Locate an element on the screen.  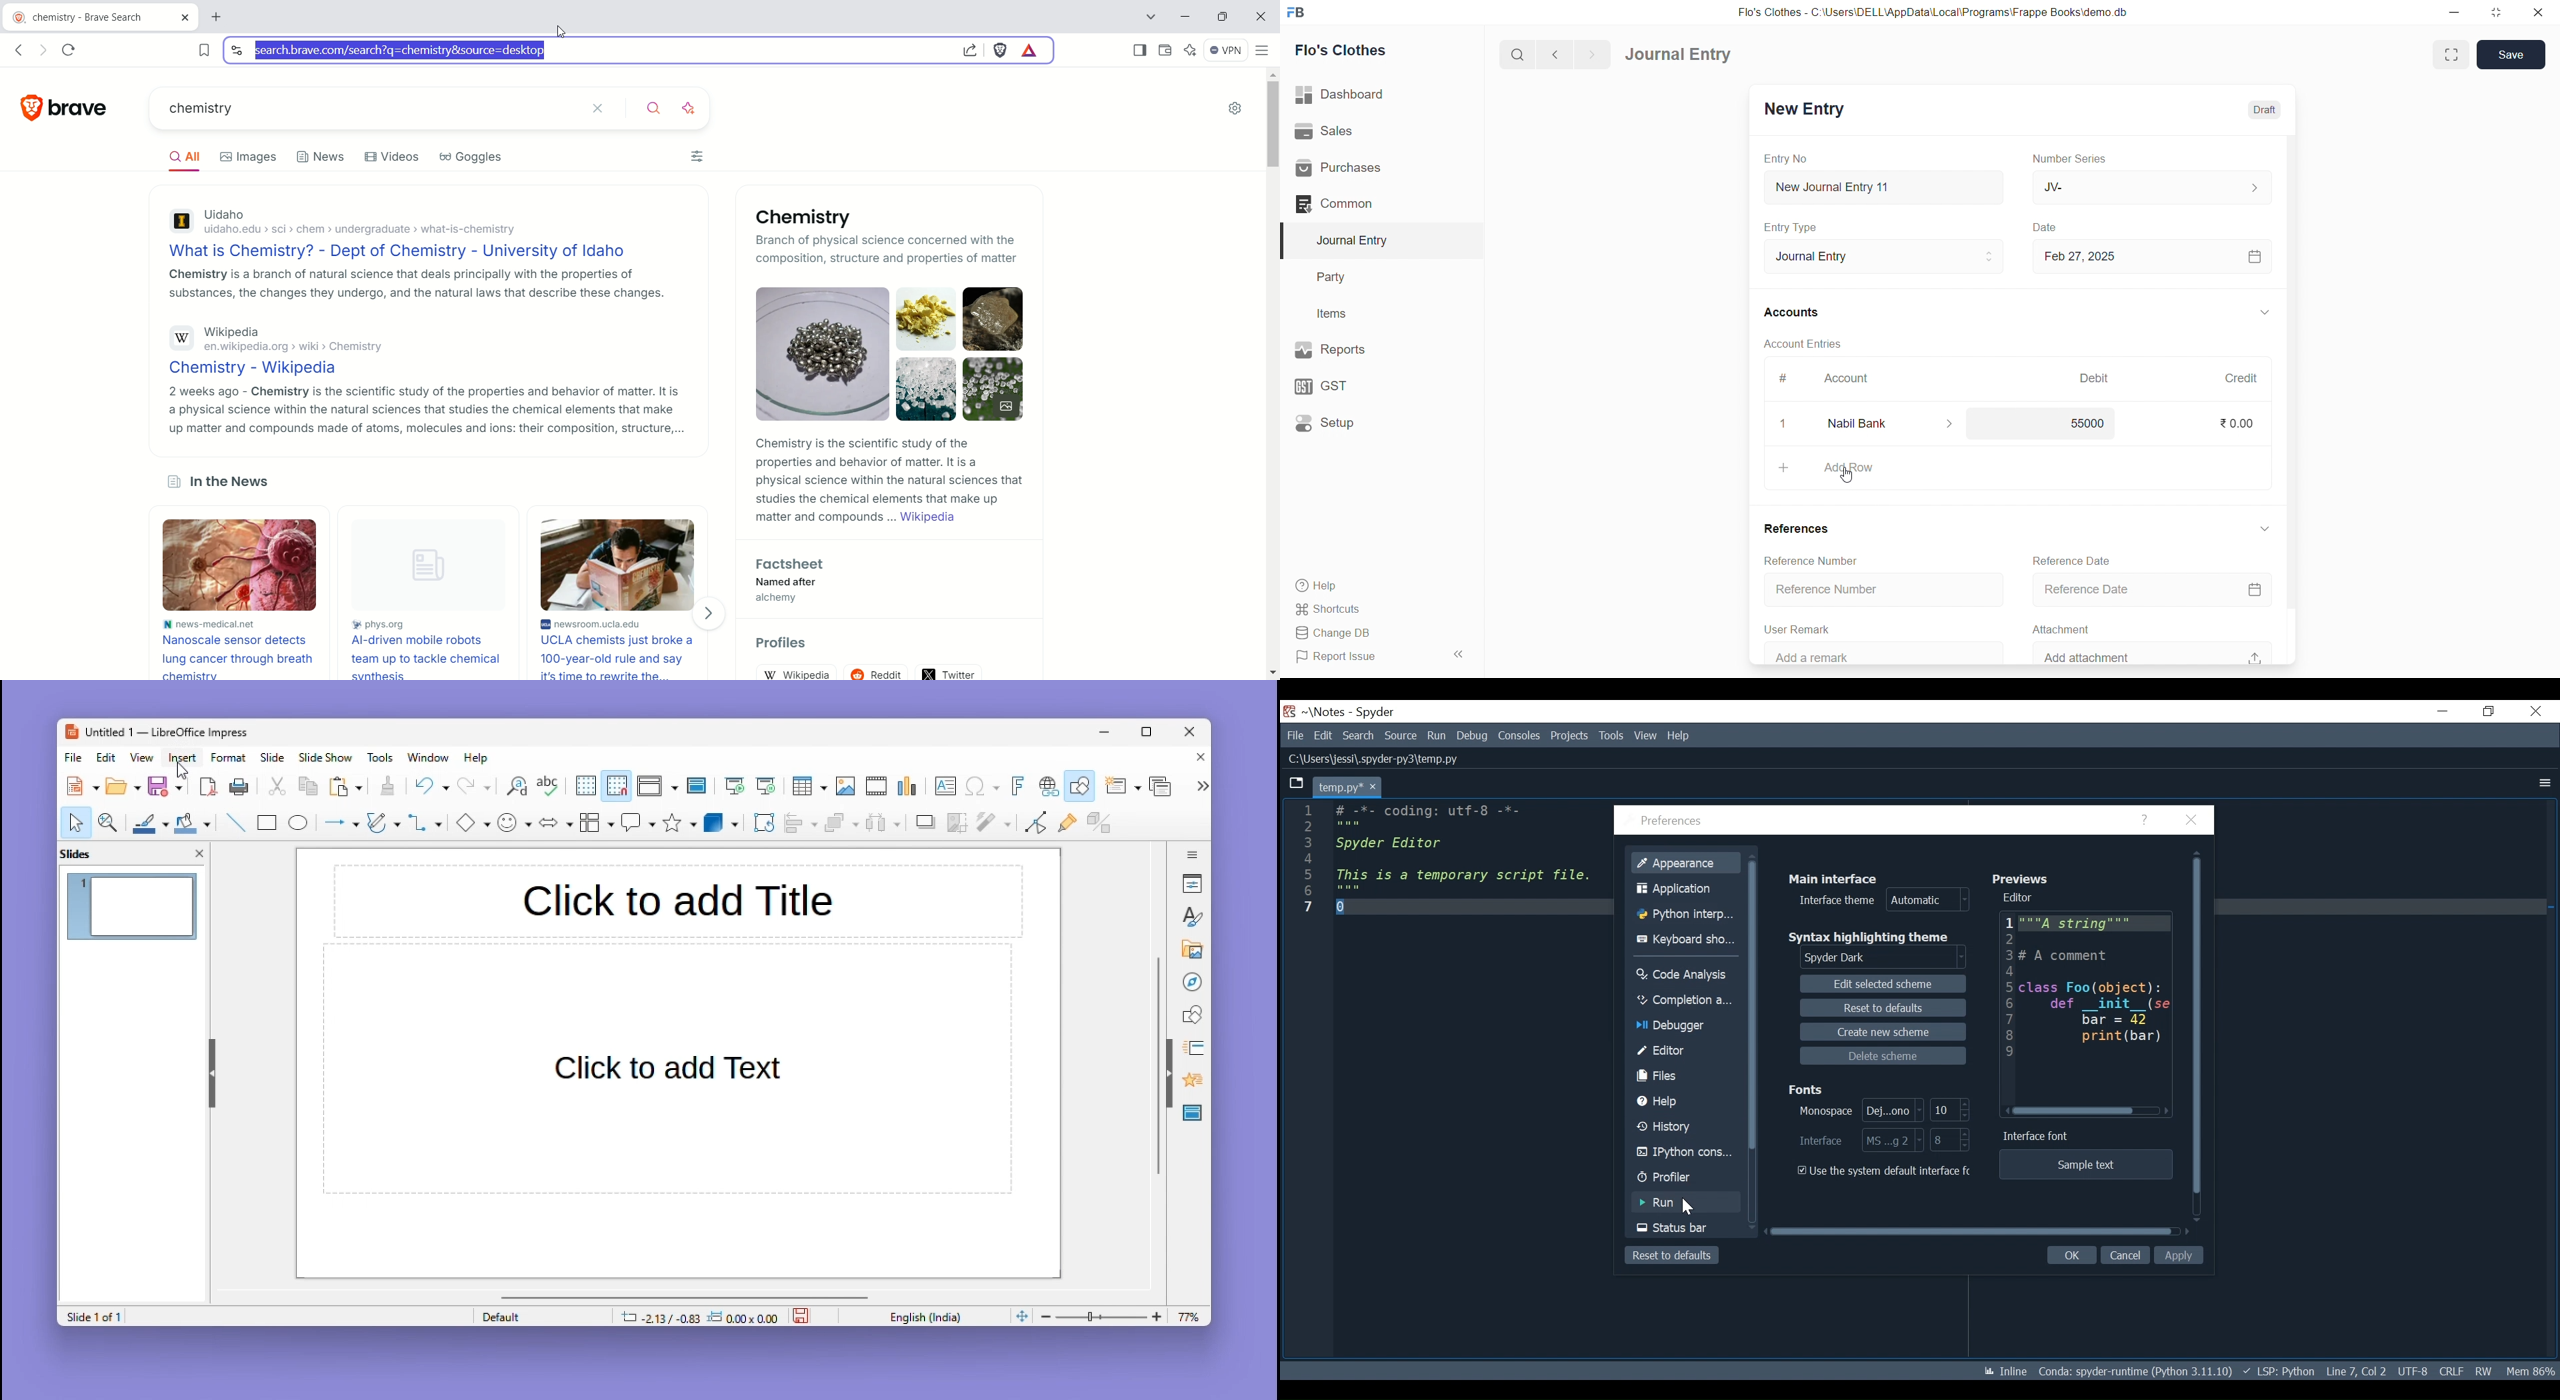
Symbol is located at coordinates (516, 822).